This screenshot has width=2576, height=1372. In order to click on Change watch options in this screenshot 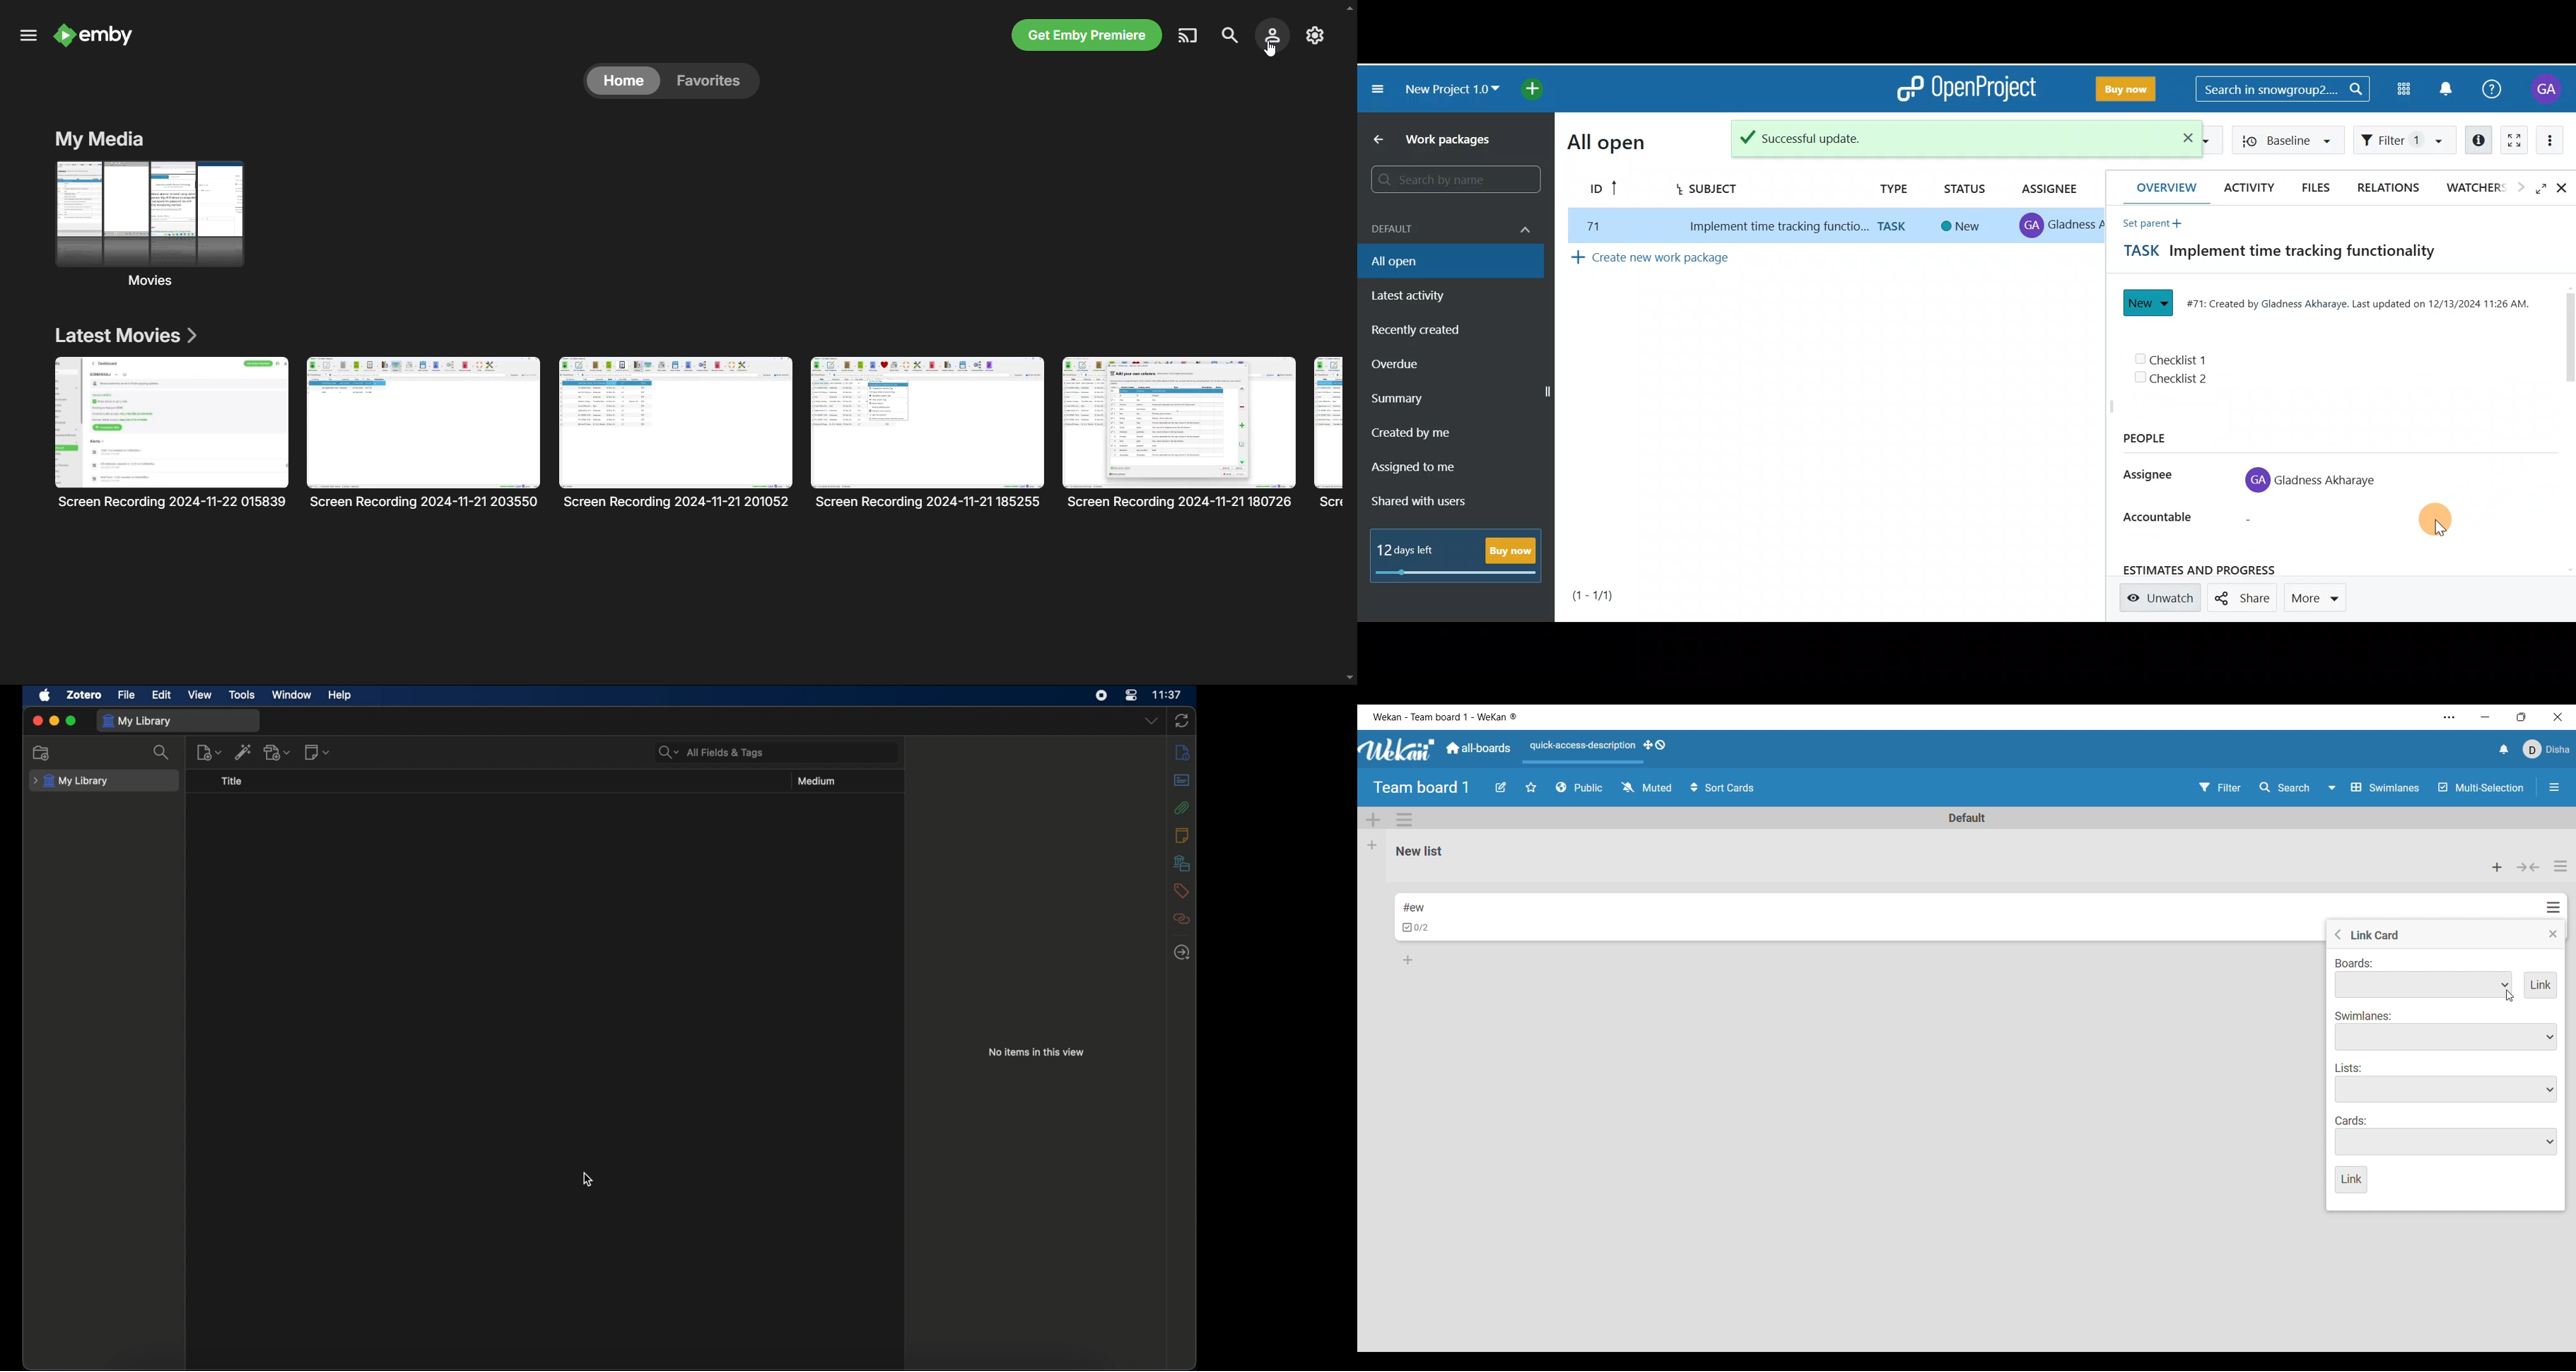, I will do `click(1646, 787)`.